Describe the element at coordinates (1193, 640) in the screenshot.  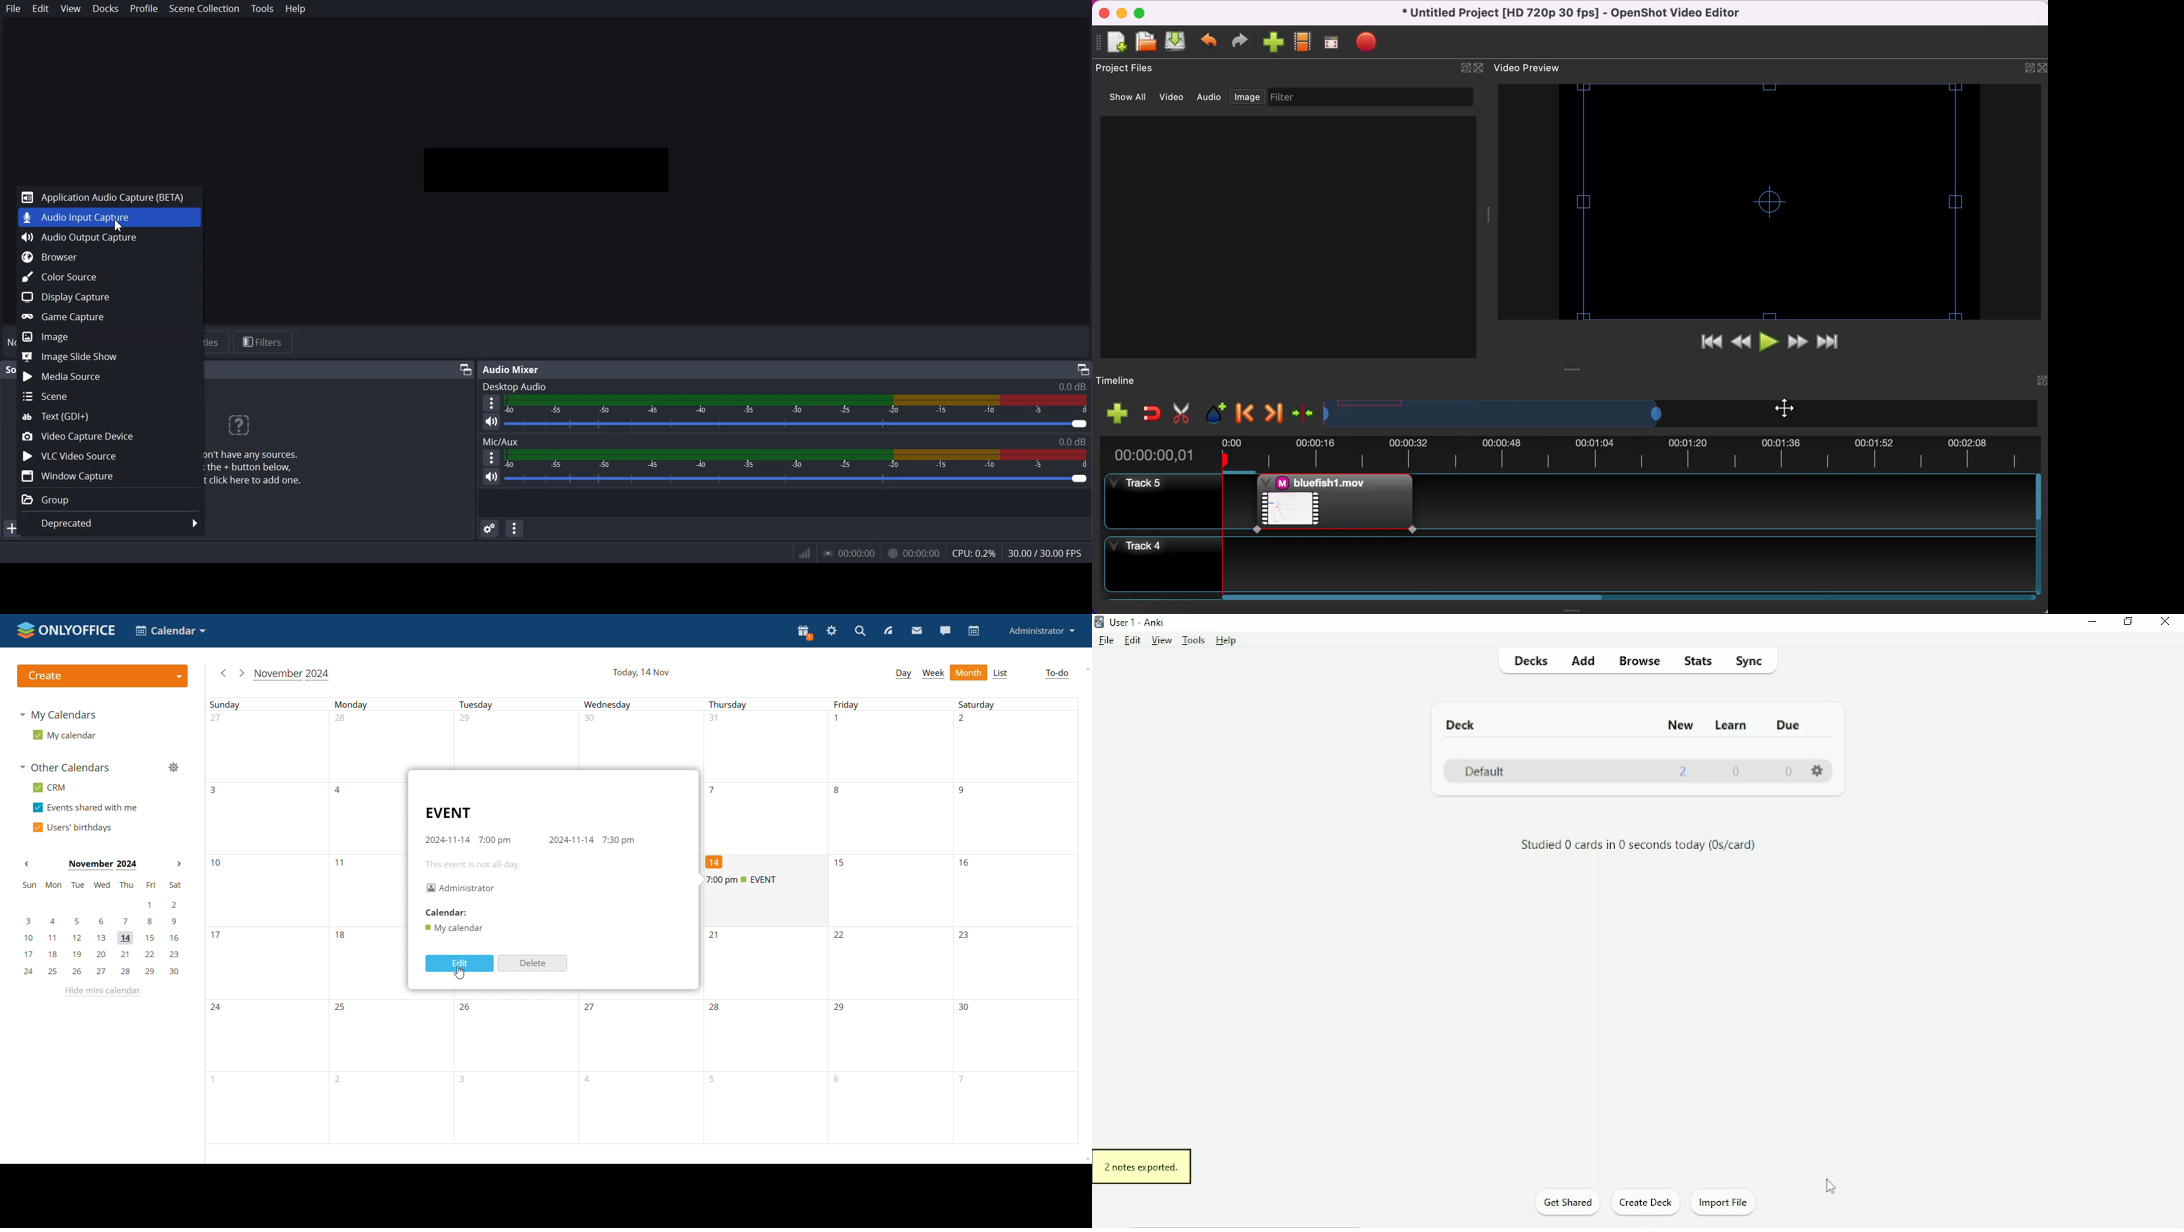
I see `Tools` at that location.